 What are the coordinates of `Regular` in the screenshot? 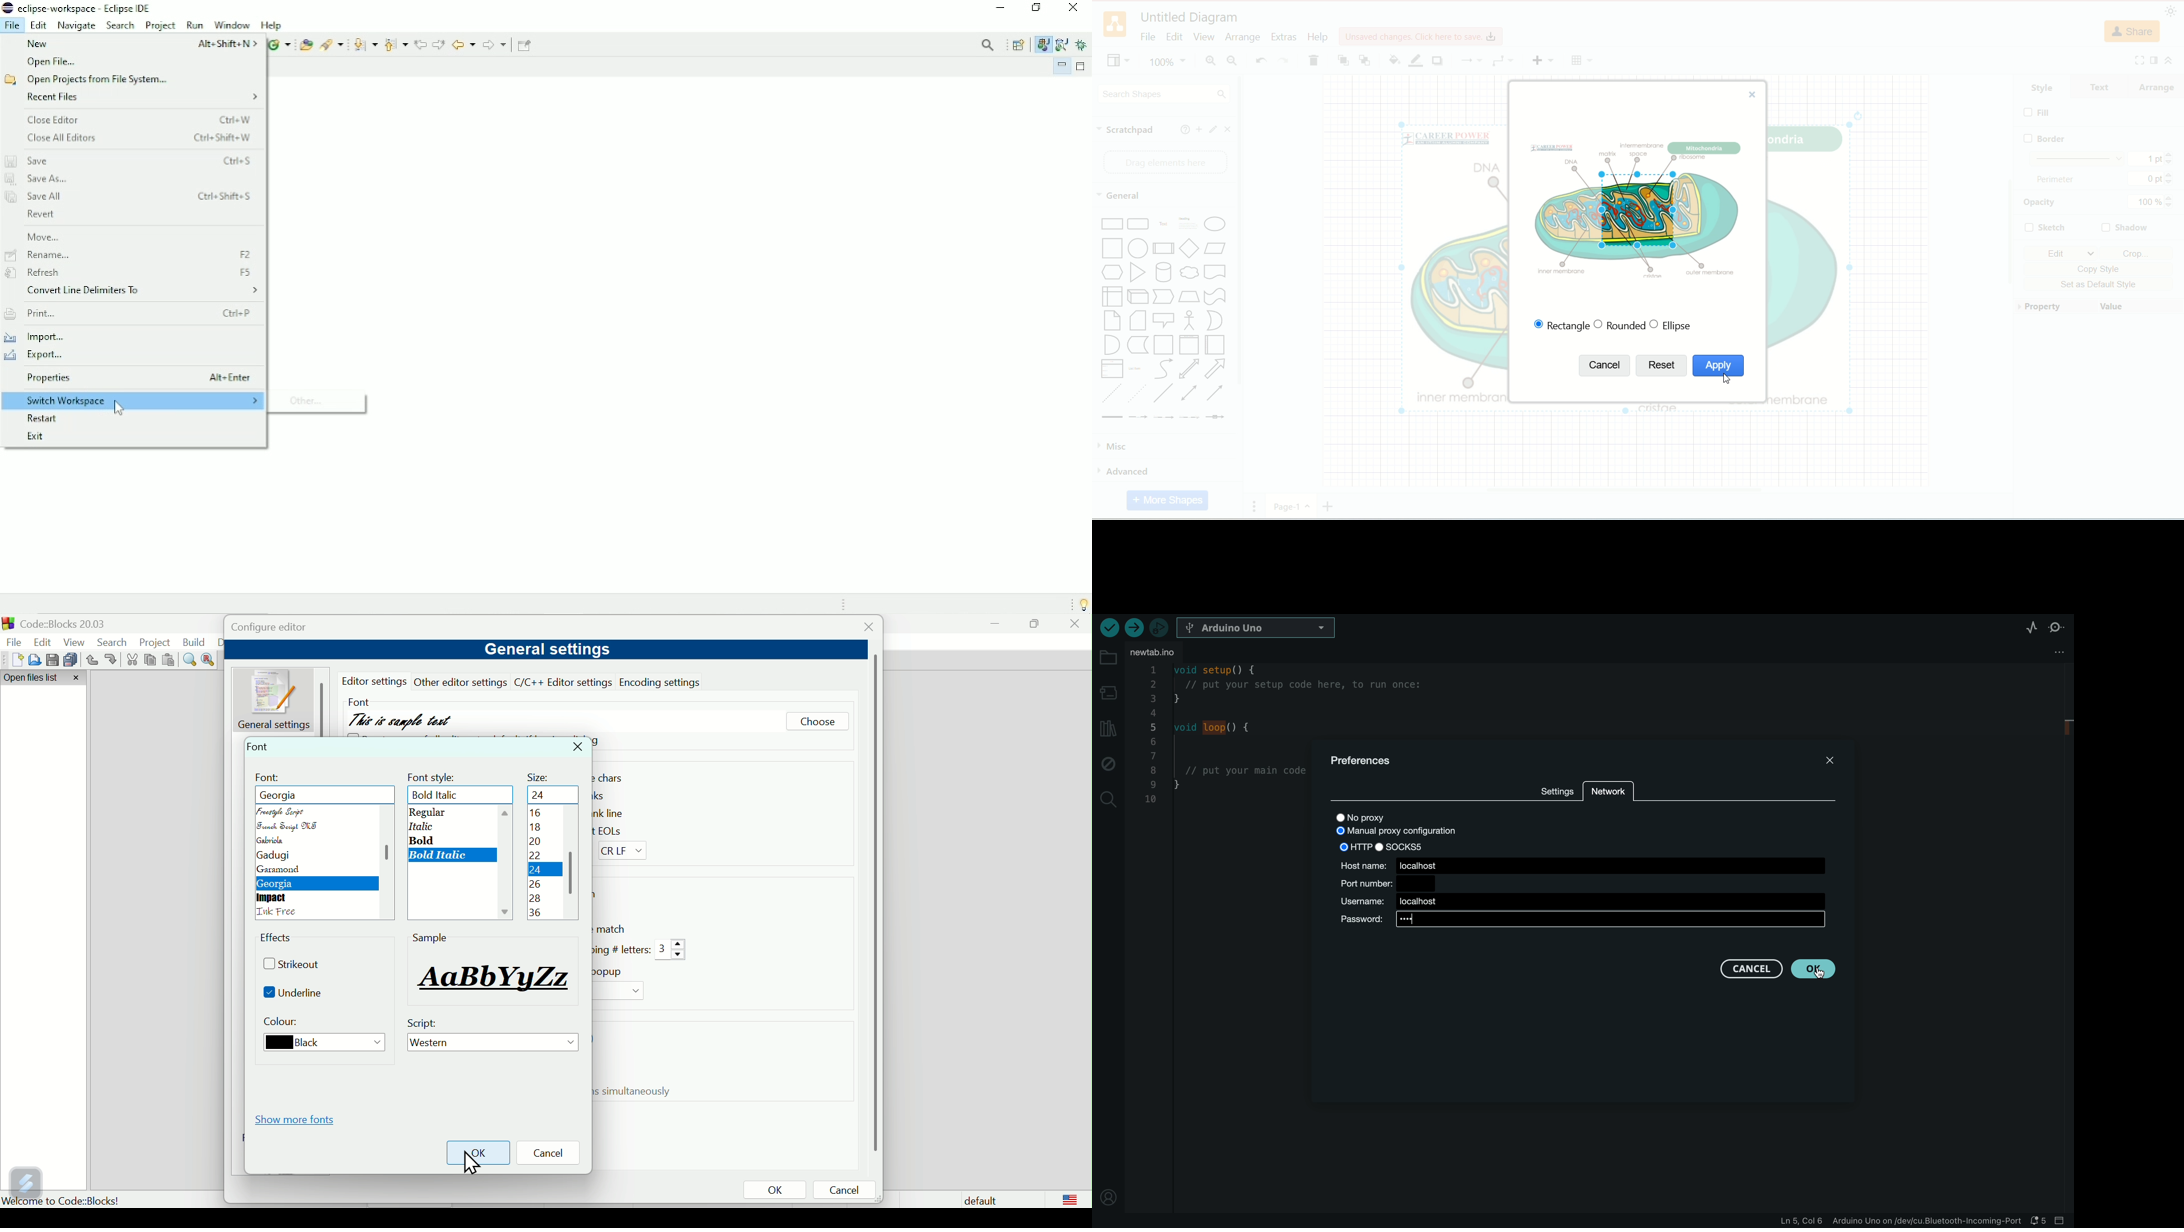 It's located at (428, 813).